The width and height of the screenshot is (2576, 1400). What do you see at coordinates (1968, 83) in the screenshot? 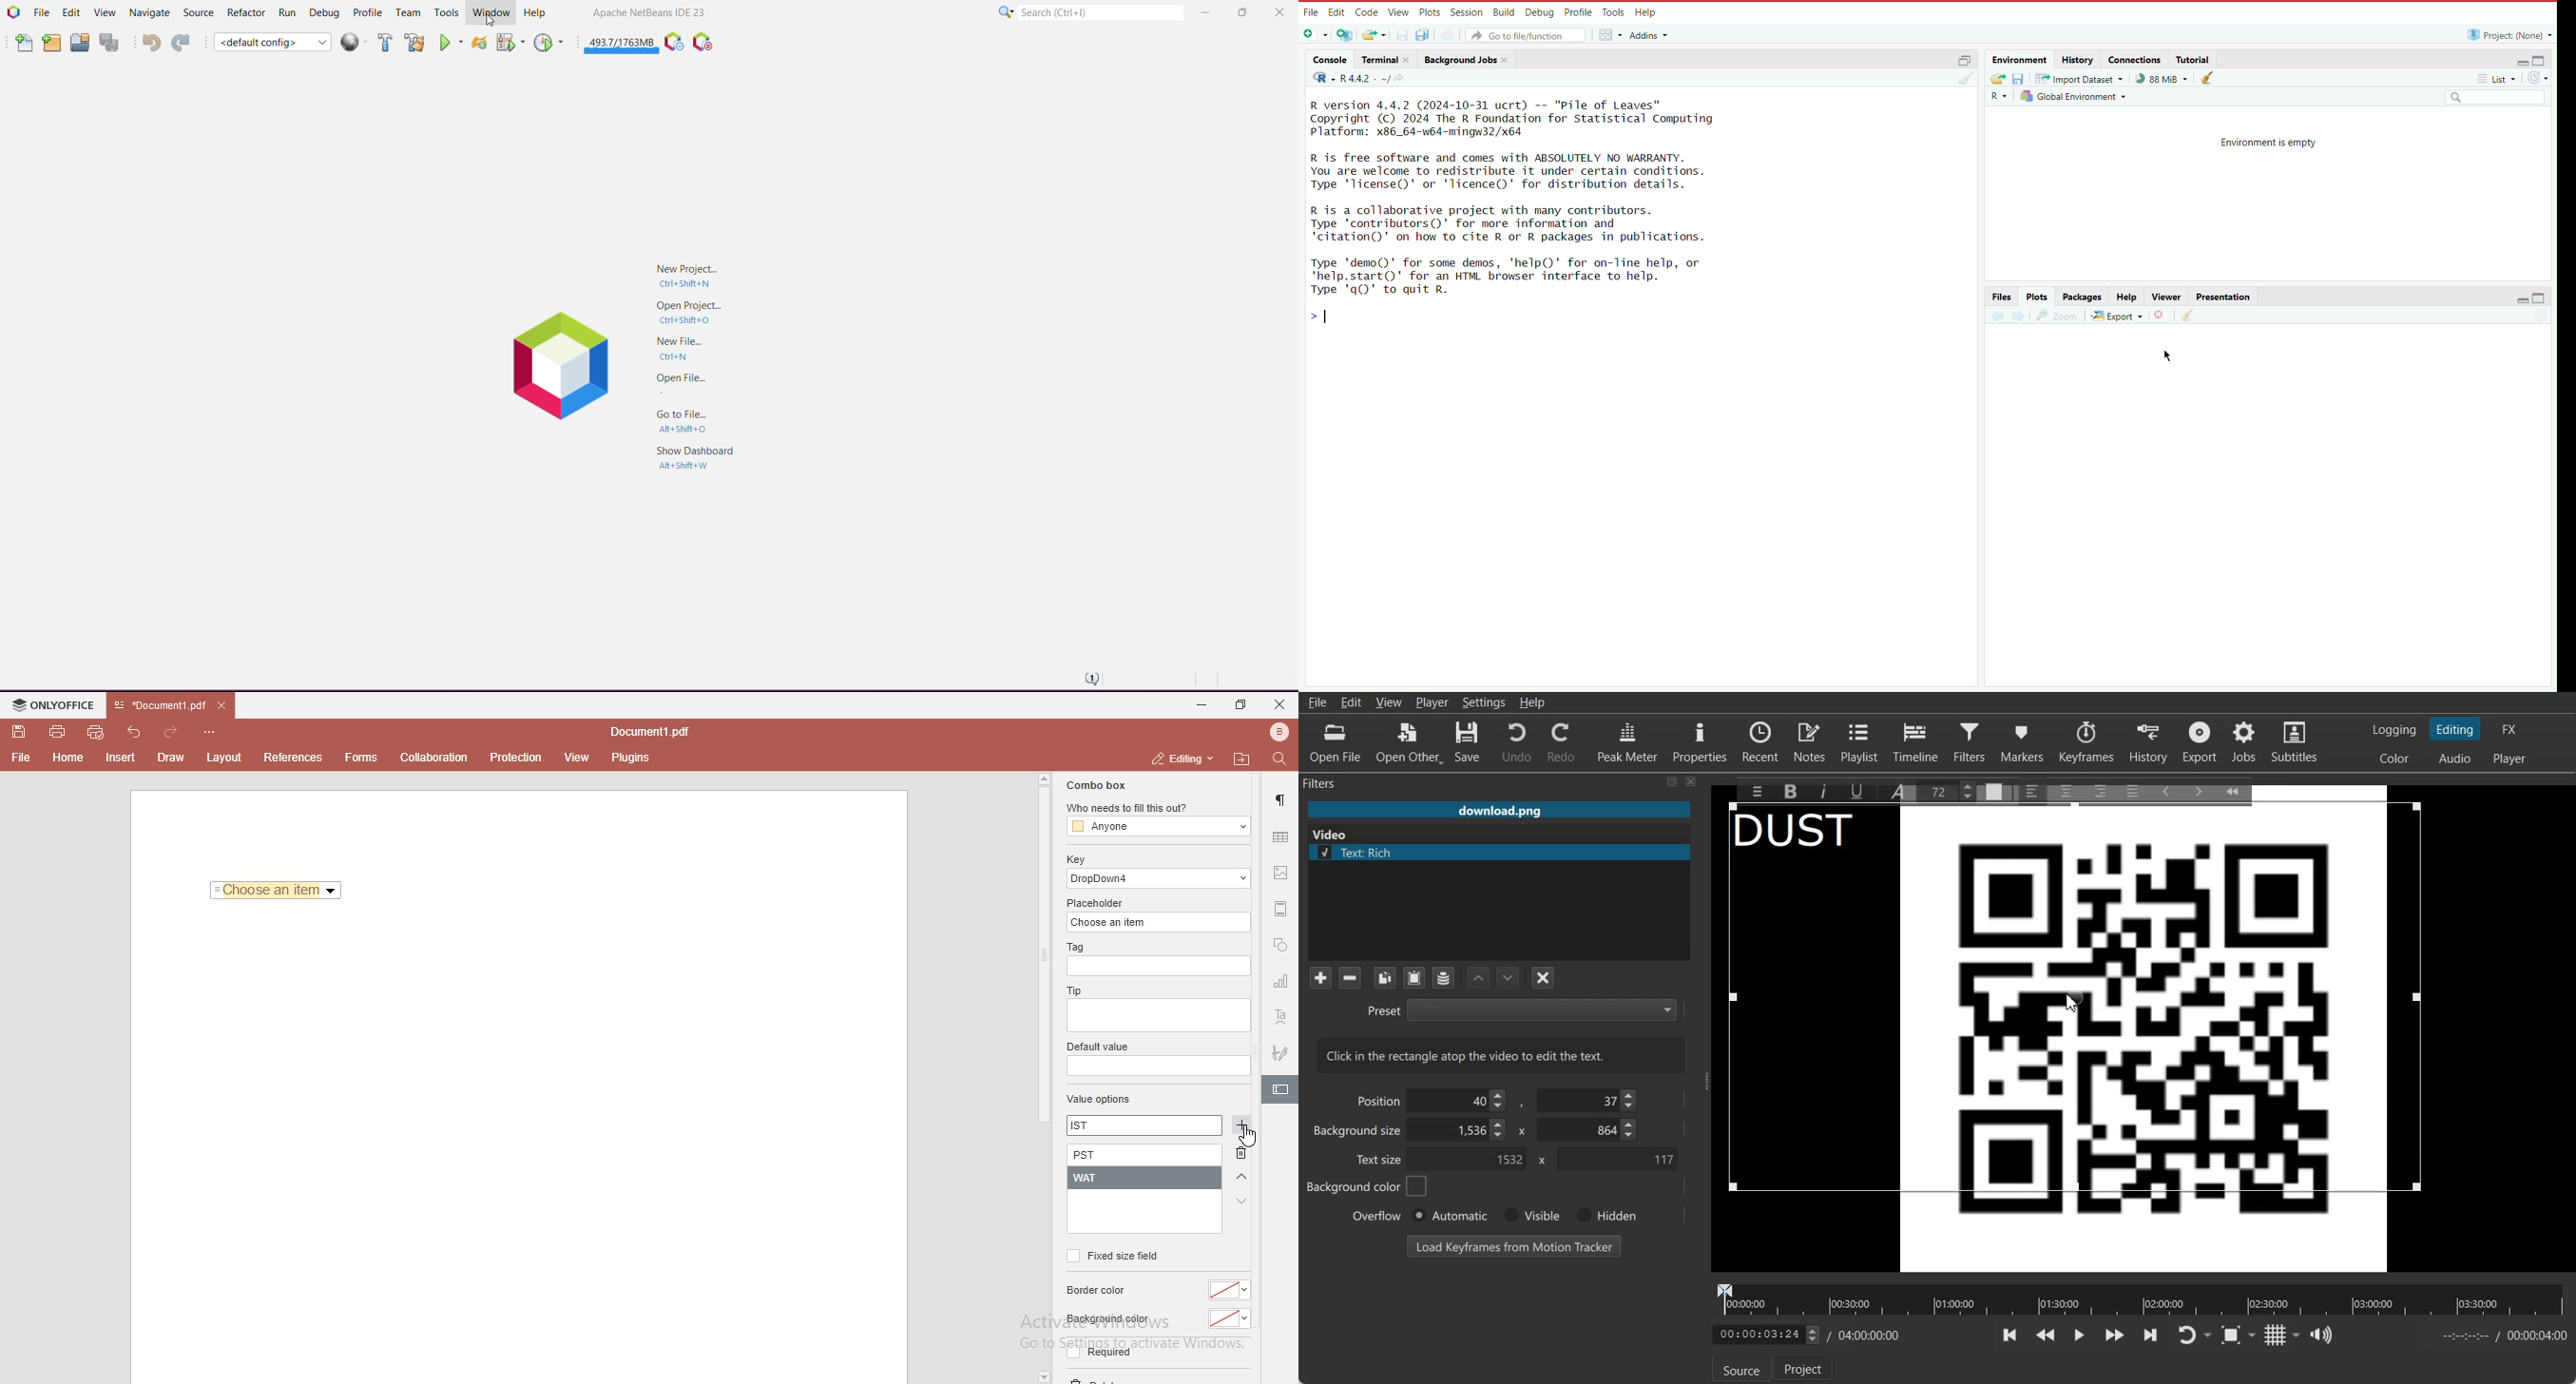
I see `Clear console (Ctrl +L)` at bounding box center [1968, 83].